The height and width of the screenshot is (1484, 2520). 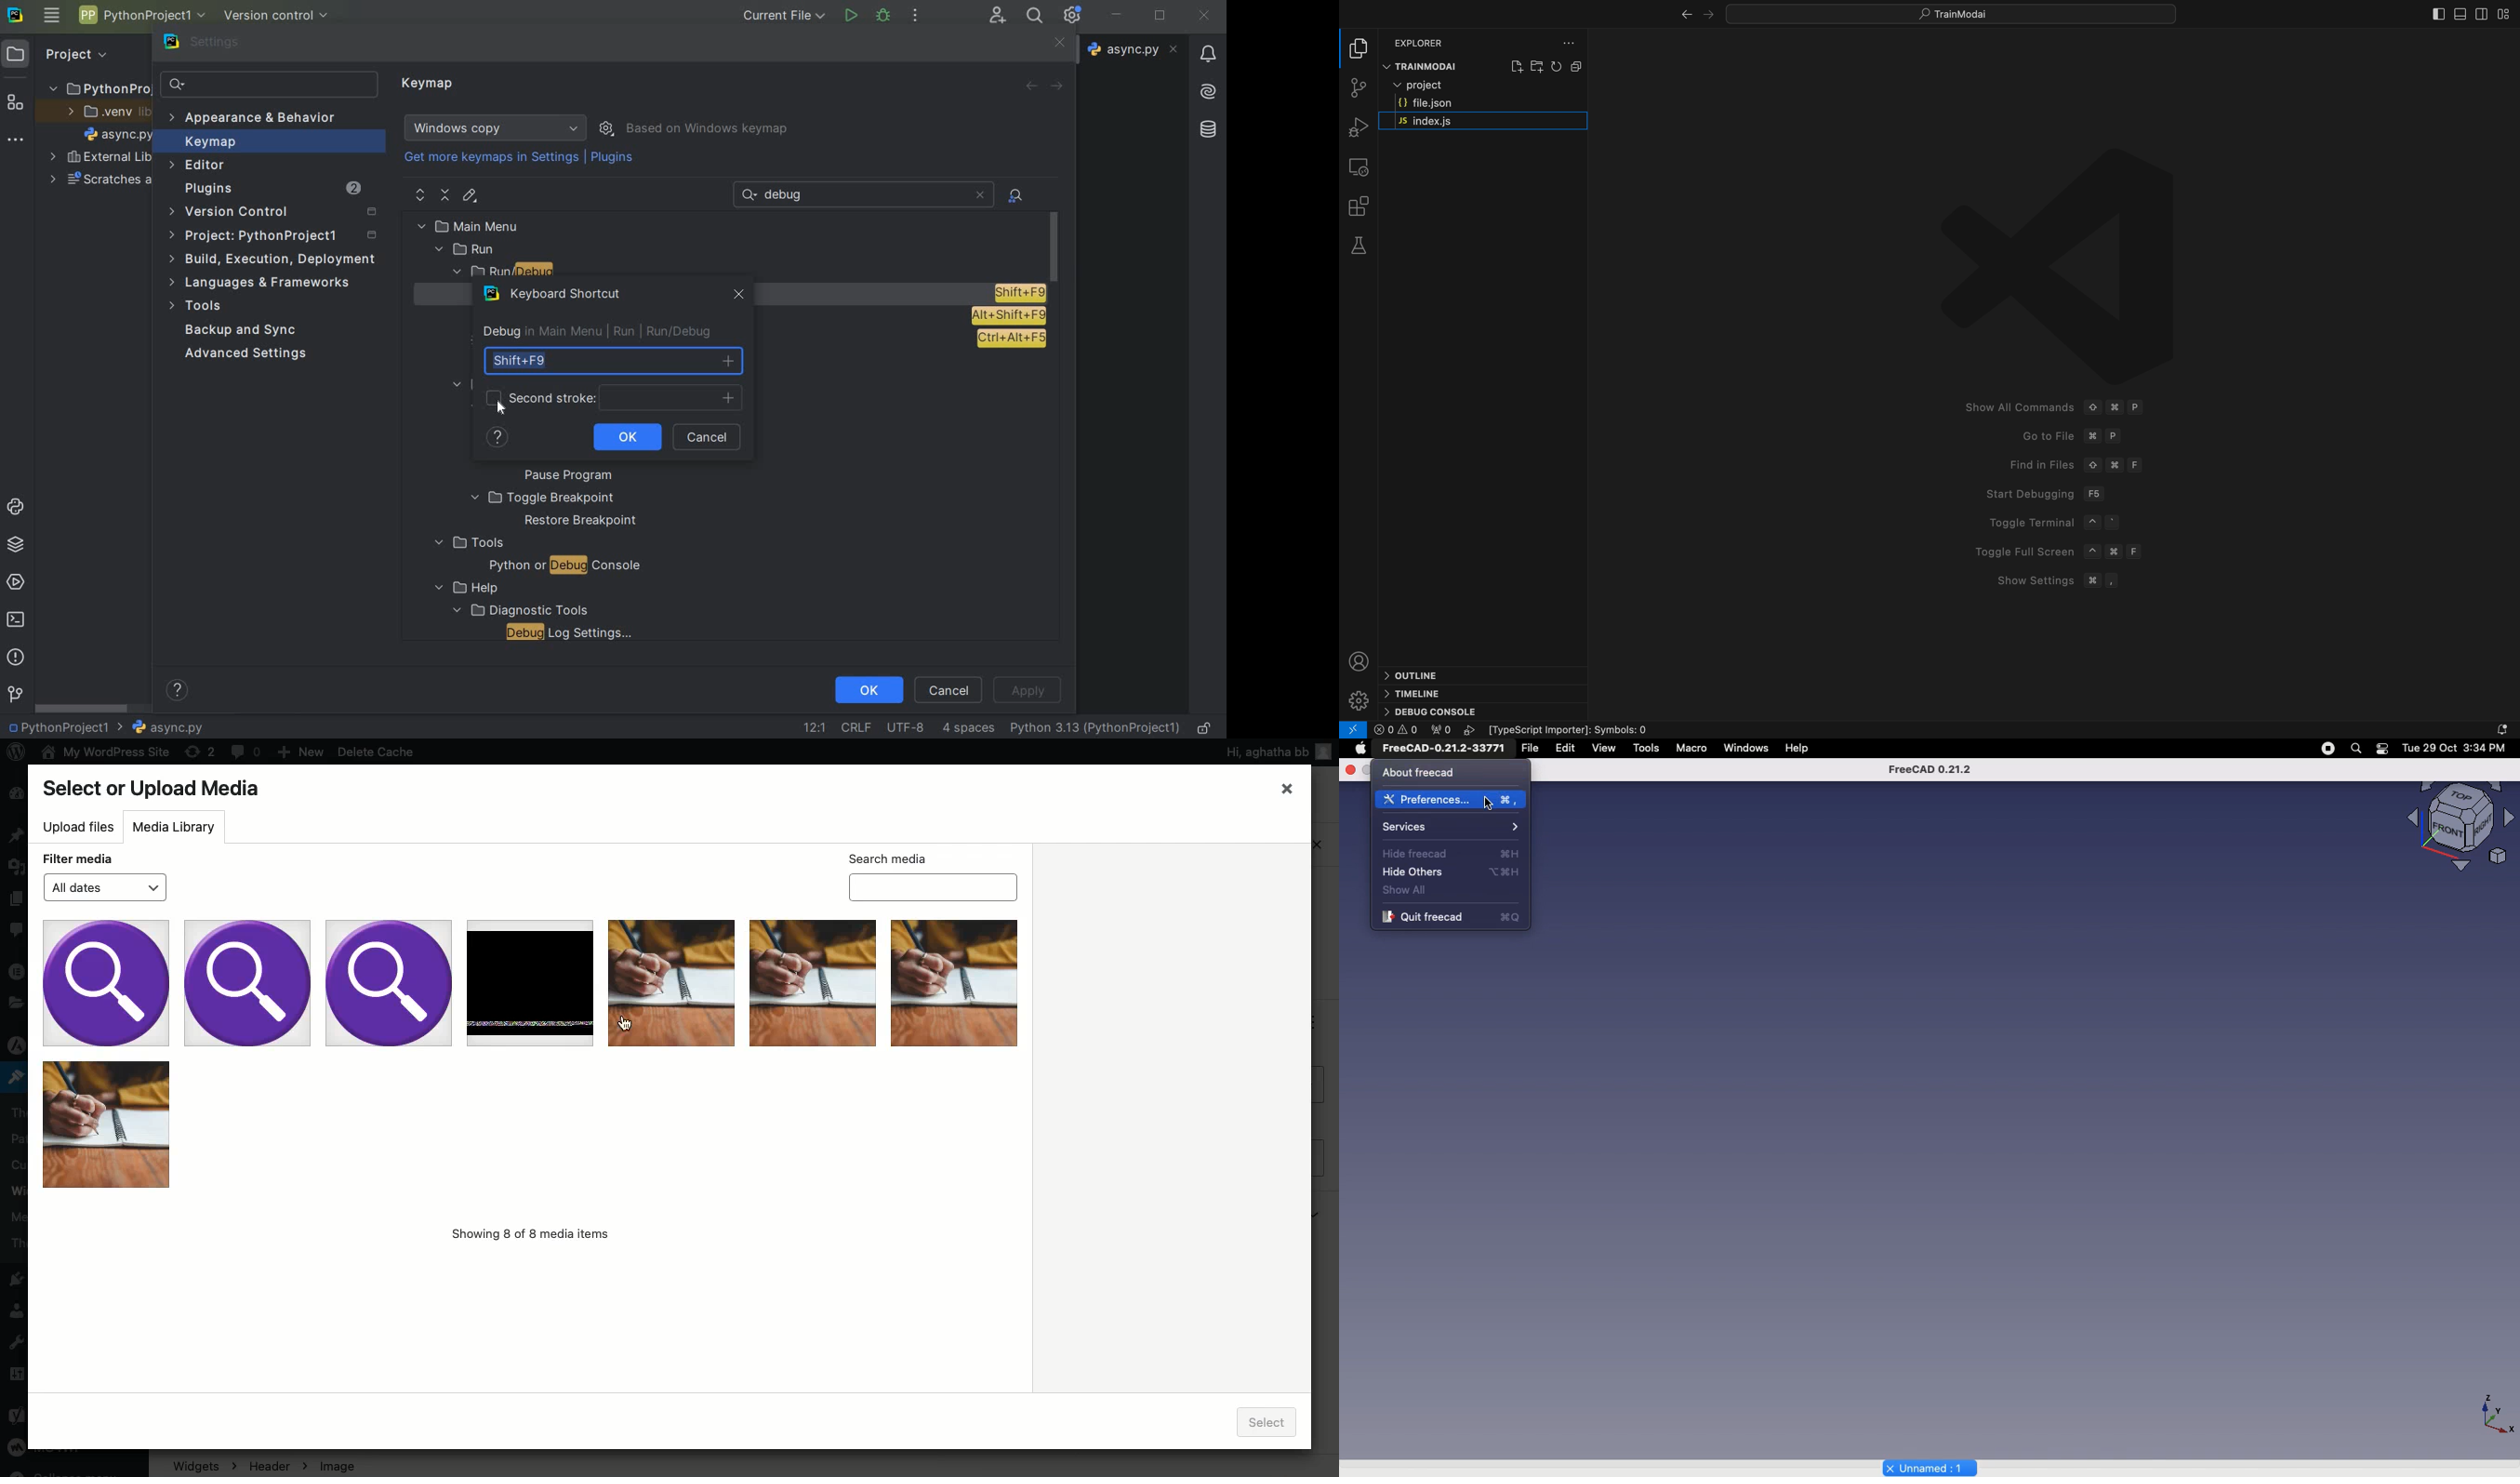 I want to click on python or debug console, so click(x=565, y=567).